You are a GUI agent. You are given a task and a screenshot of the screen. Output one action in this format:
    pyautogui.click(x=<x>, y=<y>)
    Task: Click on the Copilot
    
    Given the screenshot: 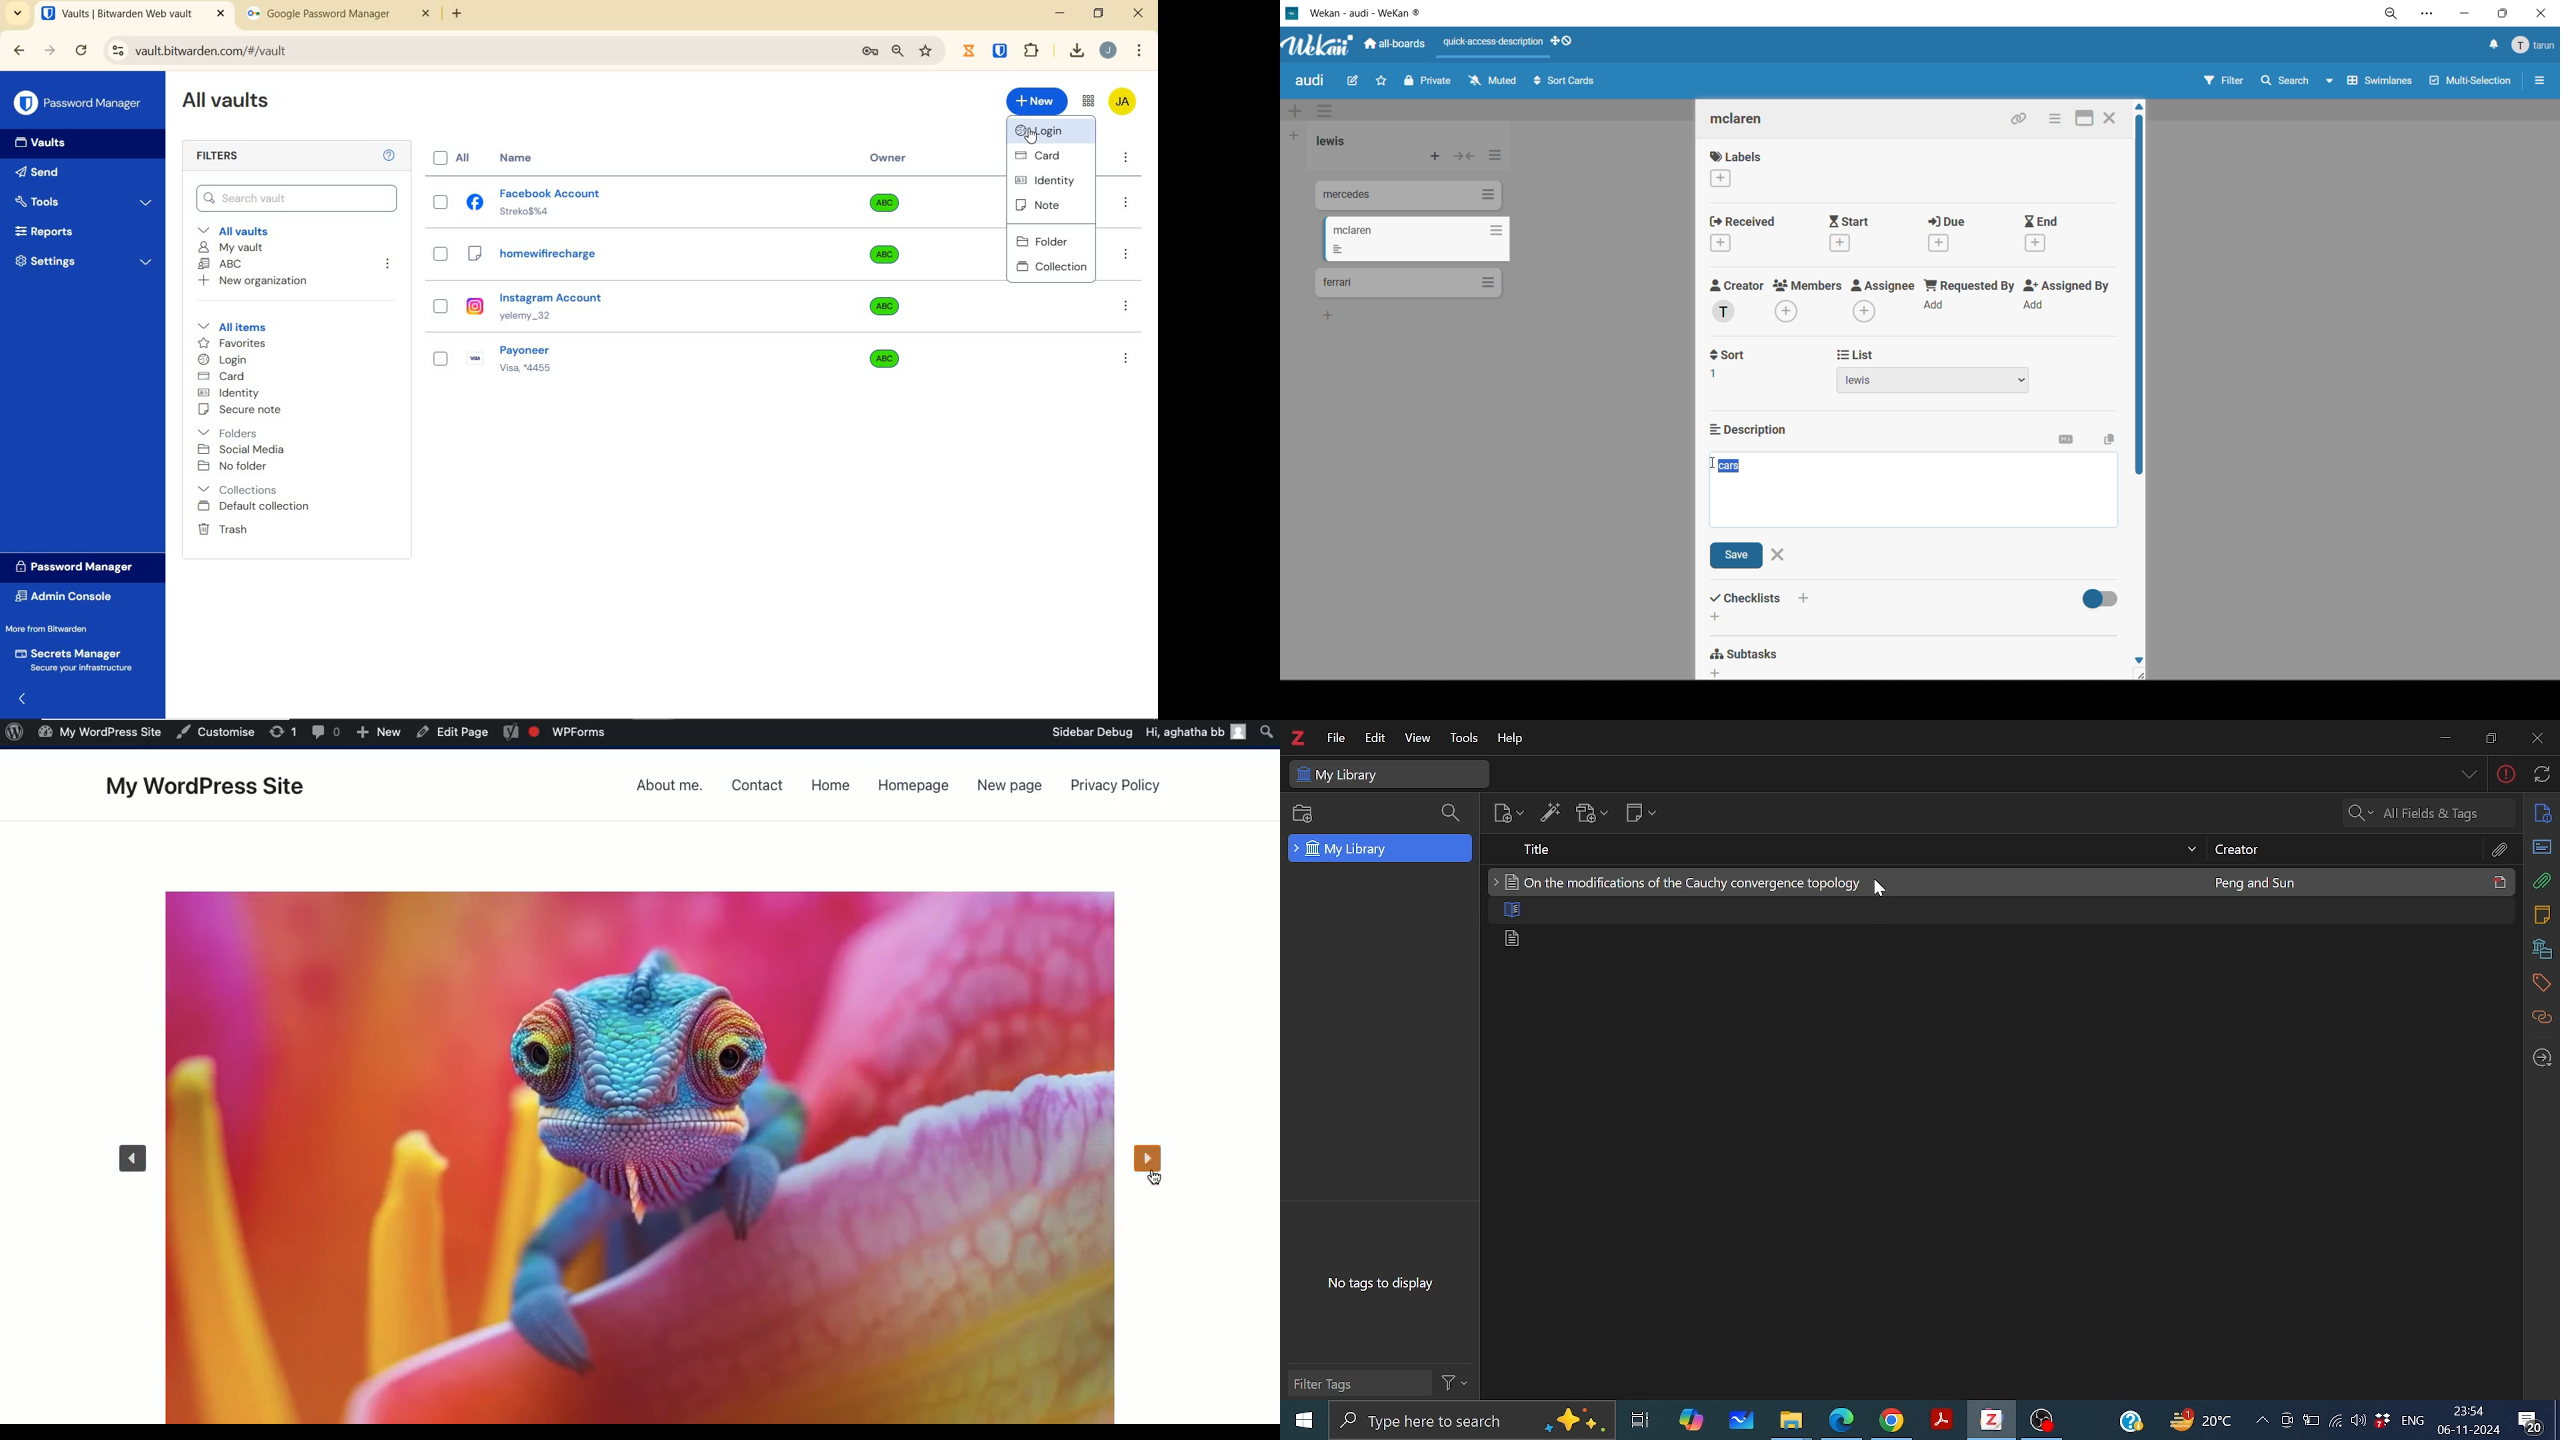 What is the action you would take?
    pyautogui.click(x=1690, y=1420)
    